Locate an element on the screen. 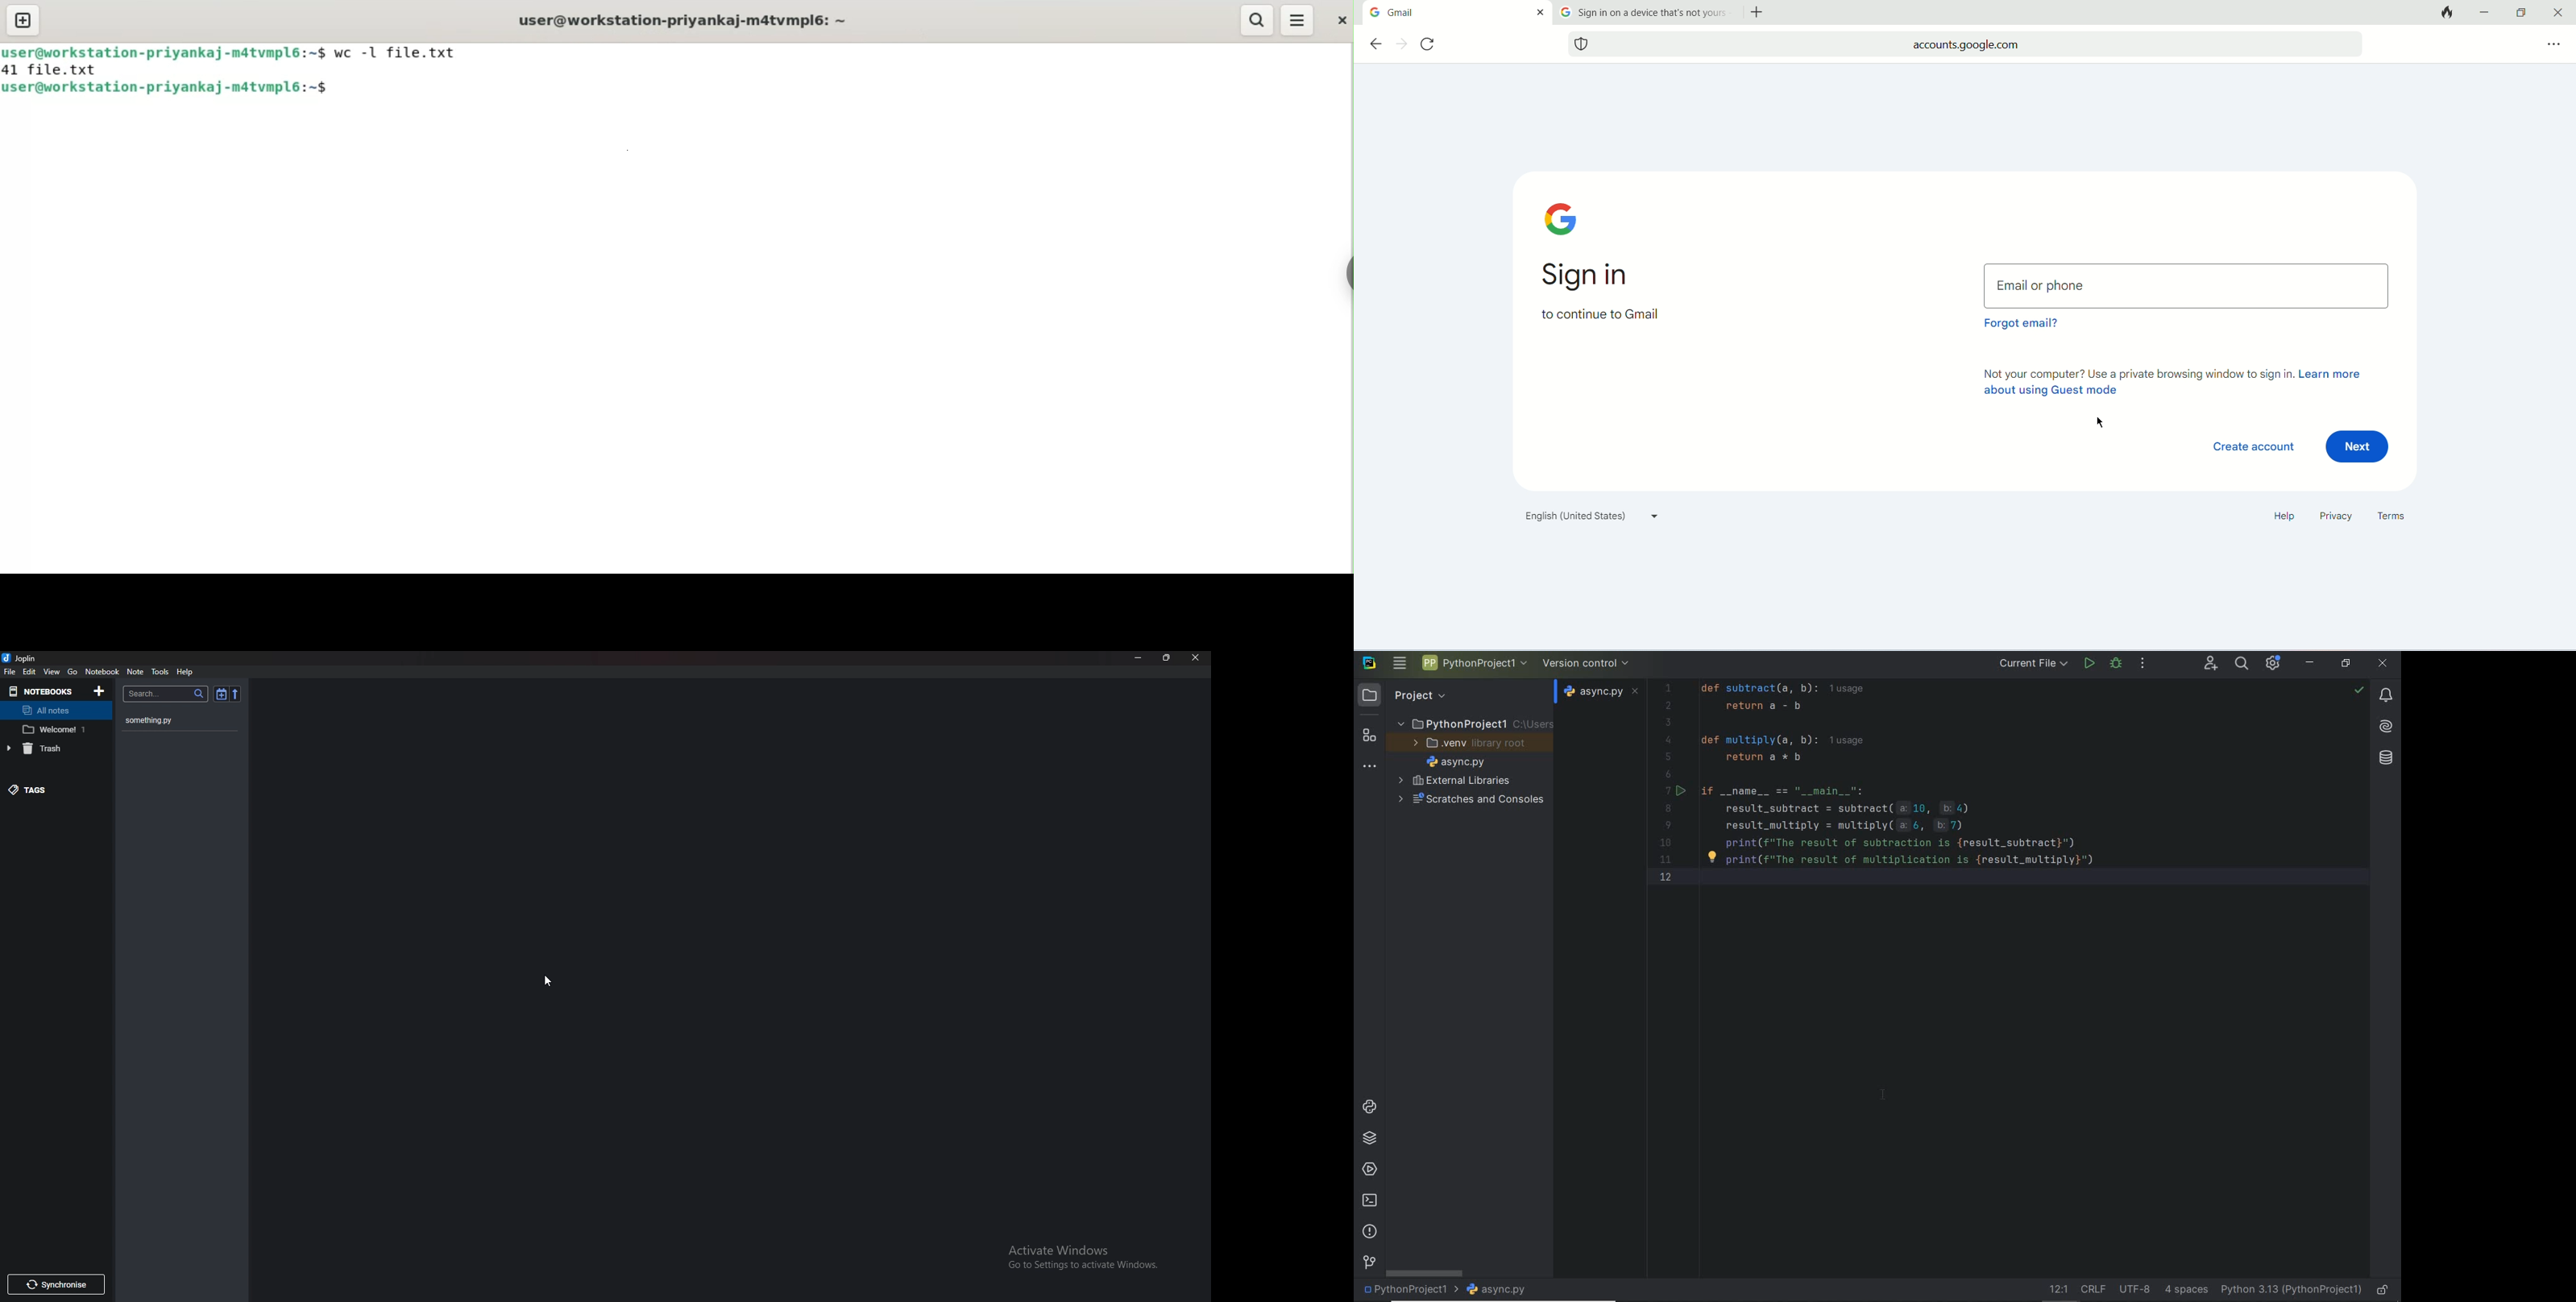  go is located at coordinates (73, 671).